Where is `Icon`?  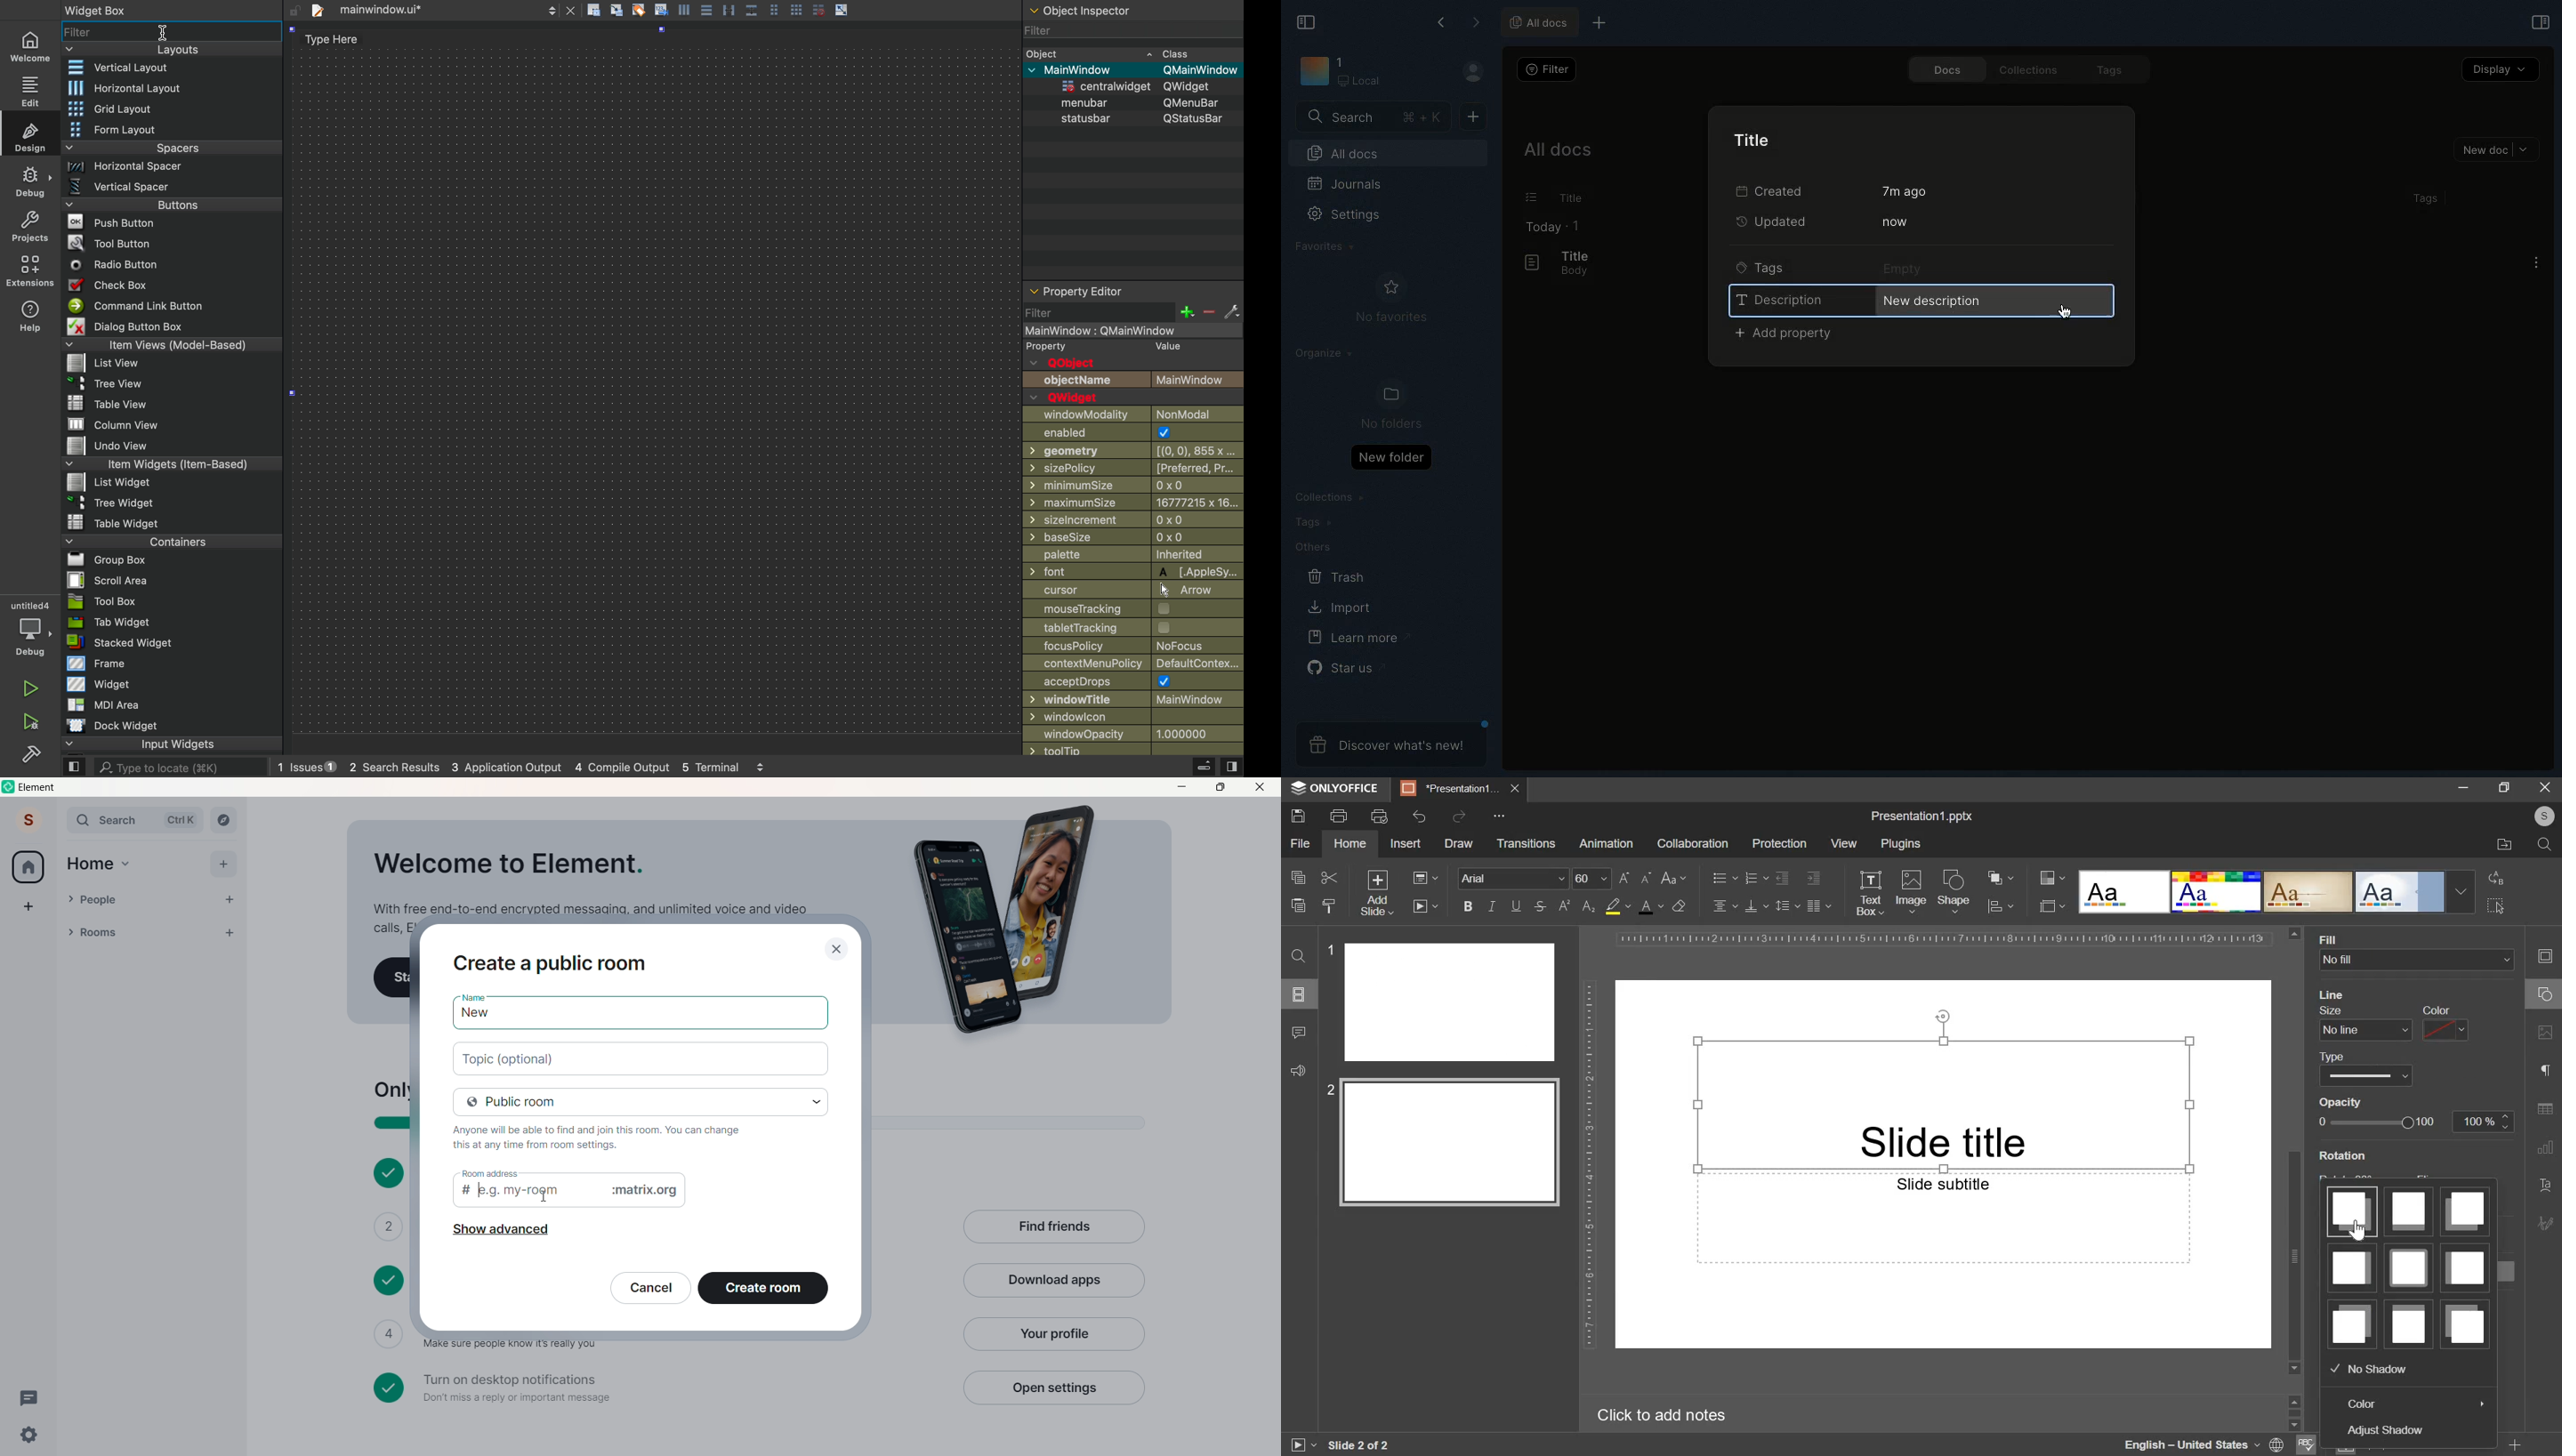 Icon is located at coordinates (661, 9).